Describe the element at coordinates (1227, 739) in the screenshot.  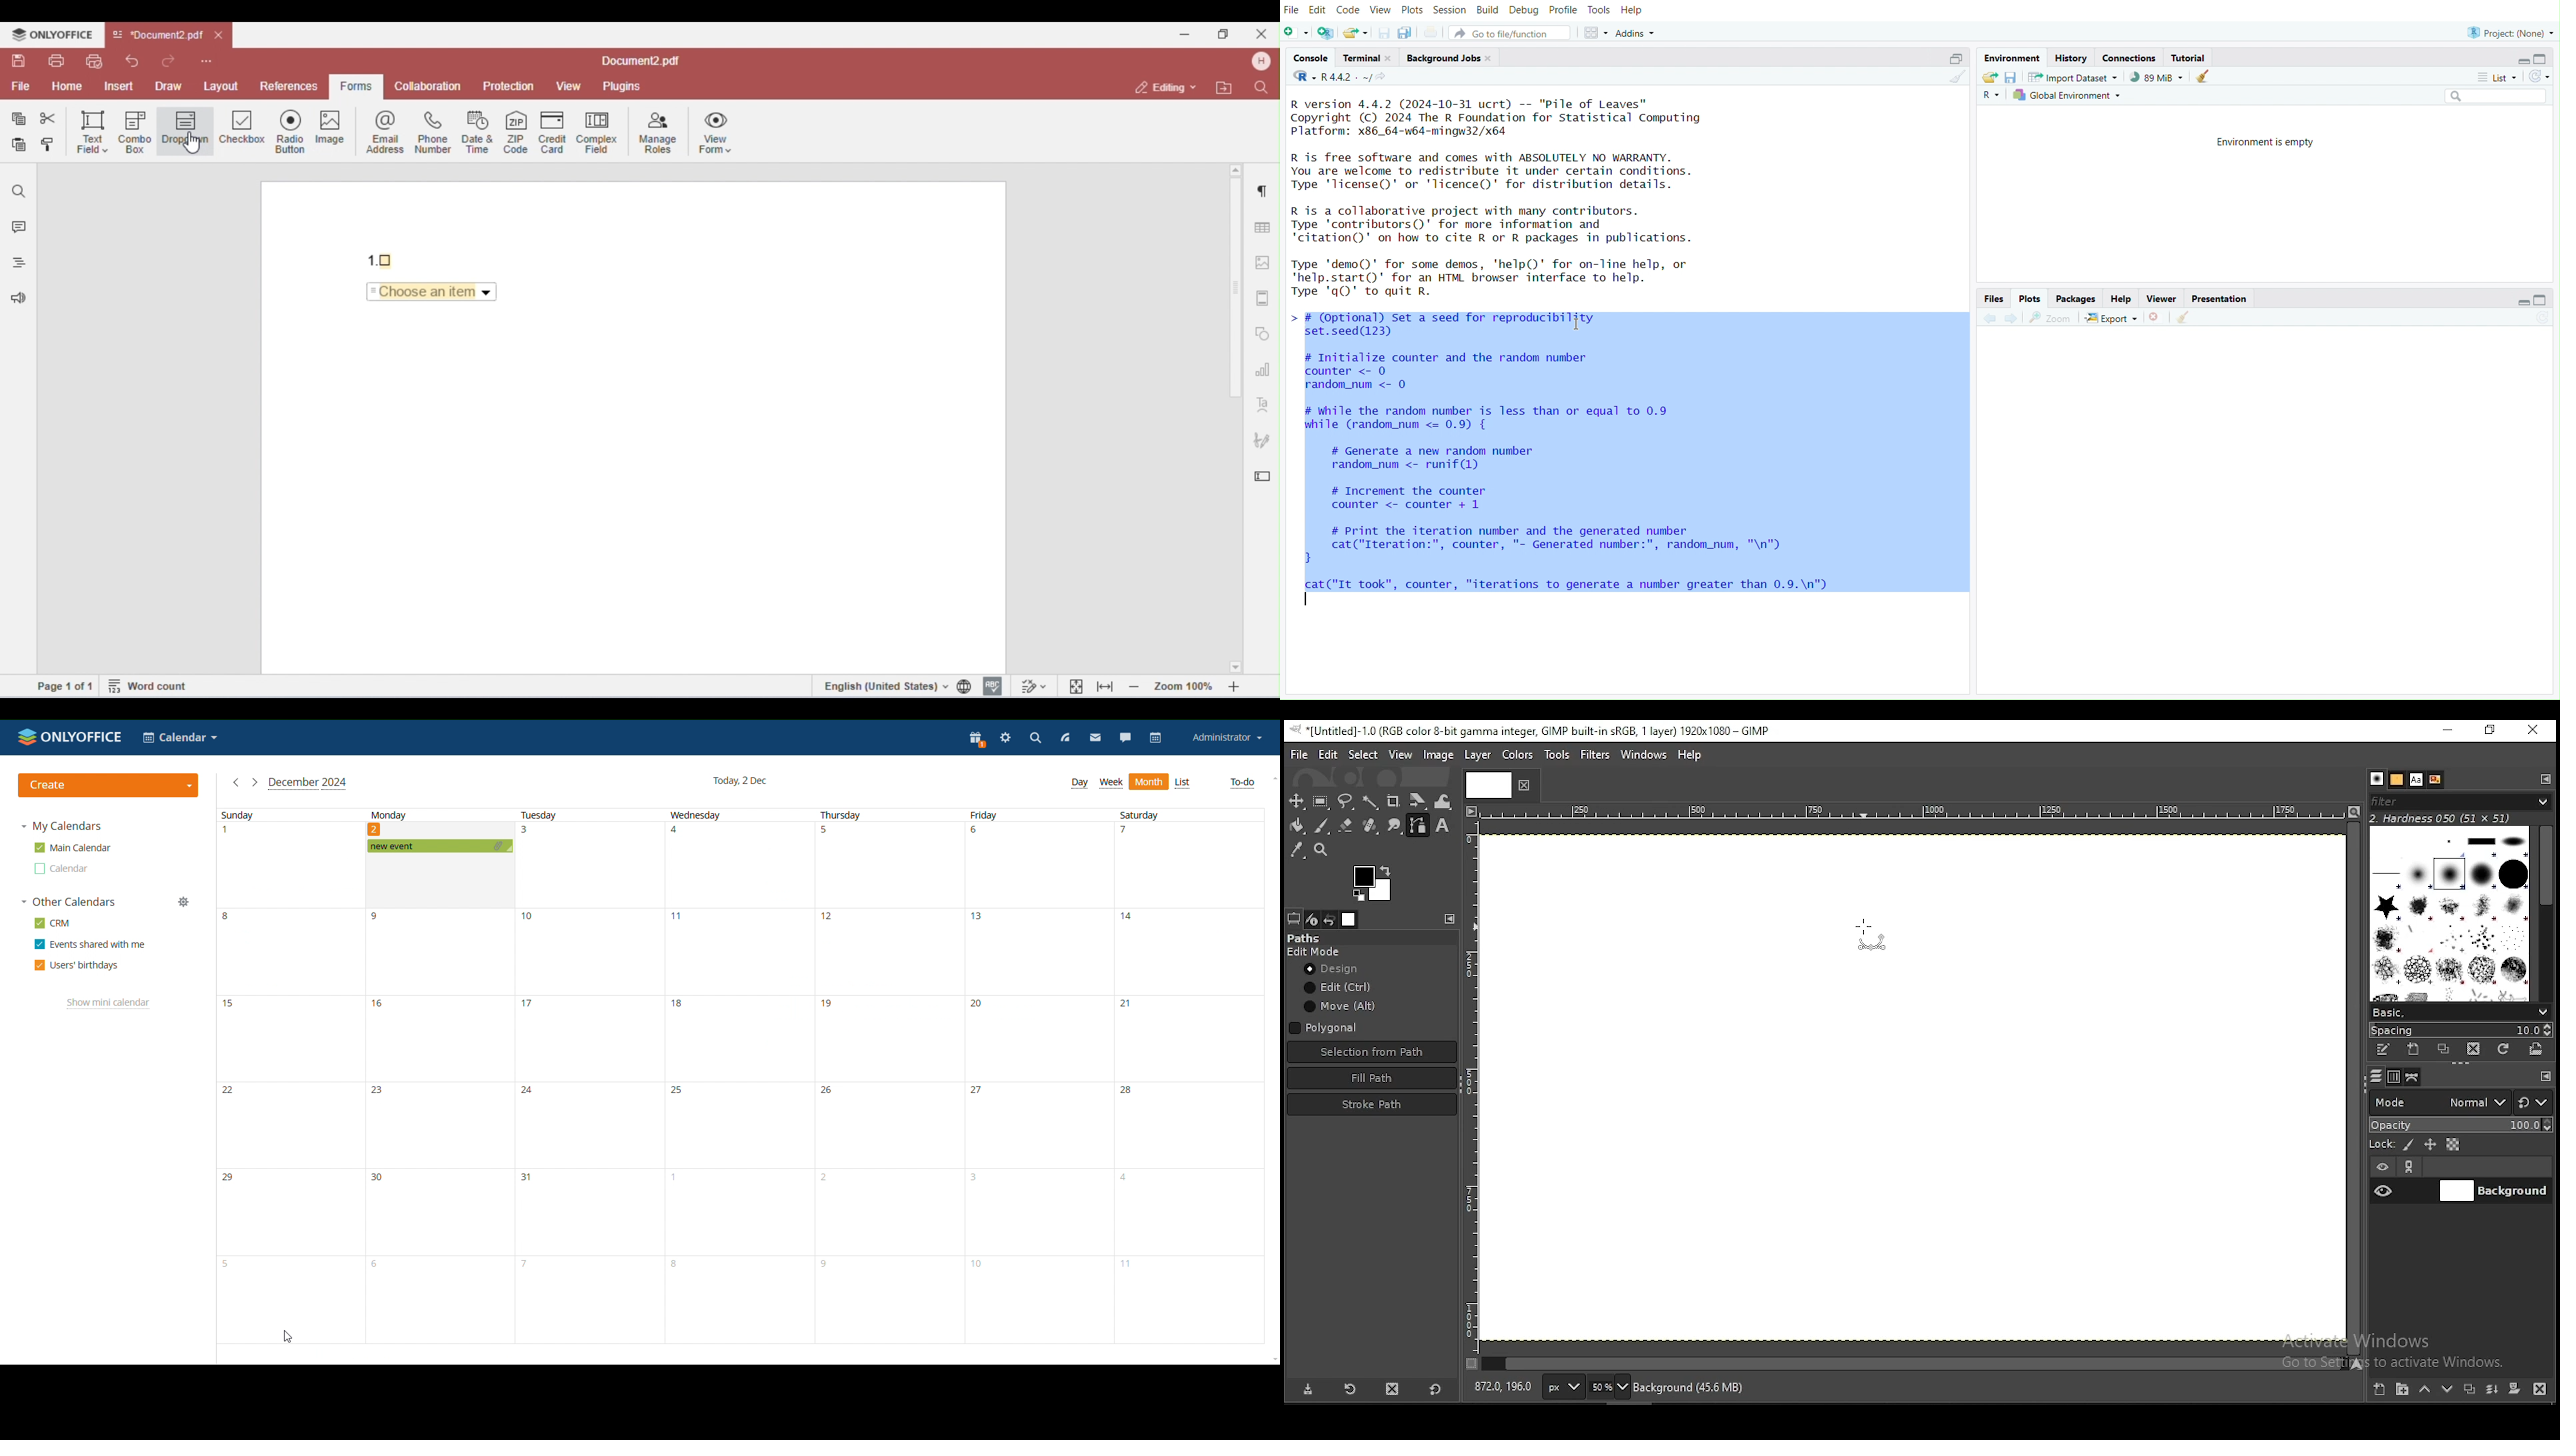
I see `account` at that location.